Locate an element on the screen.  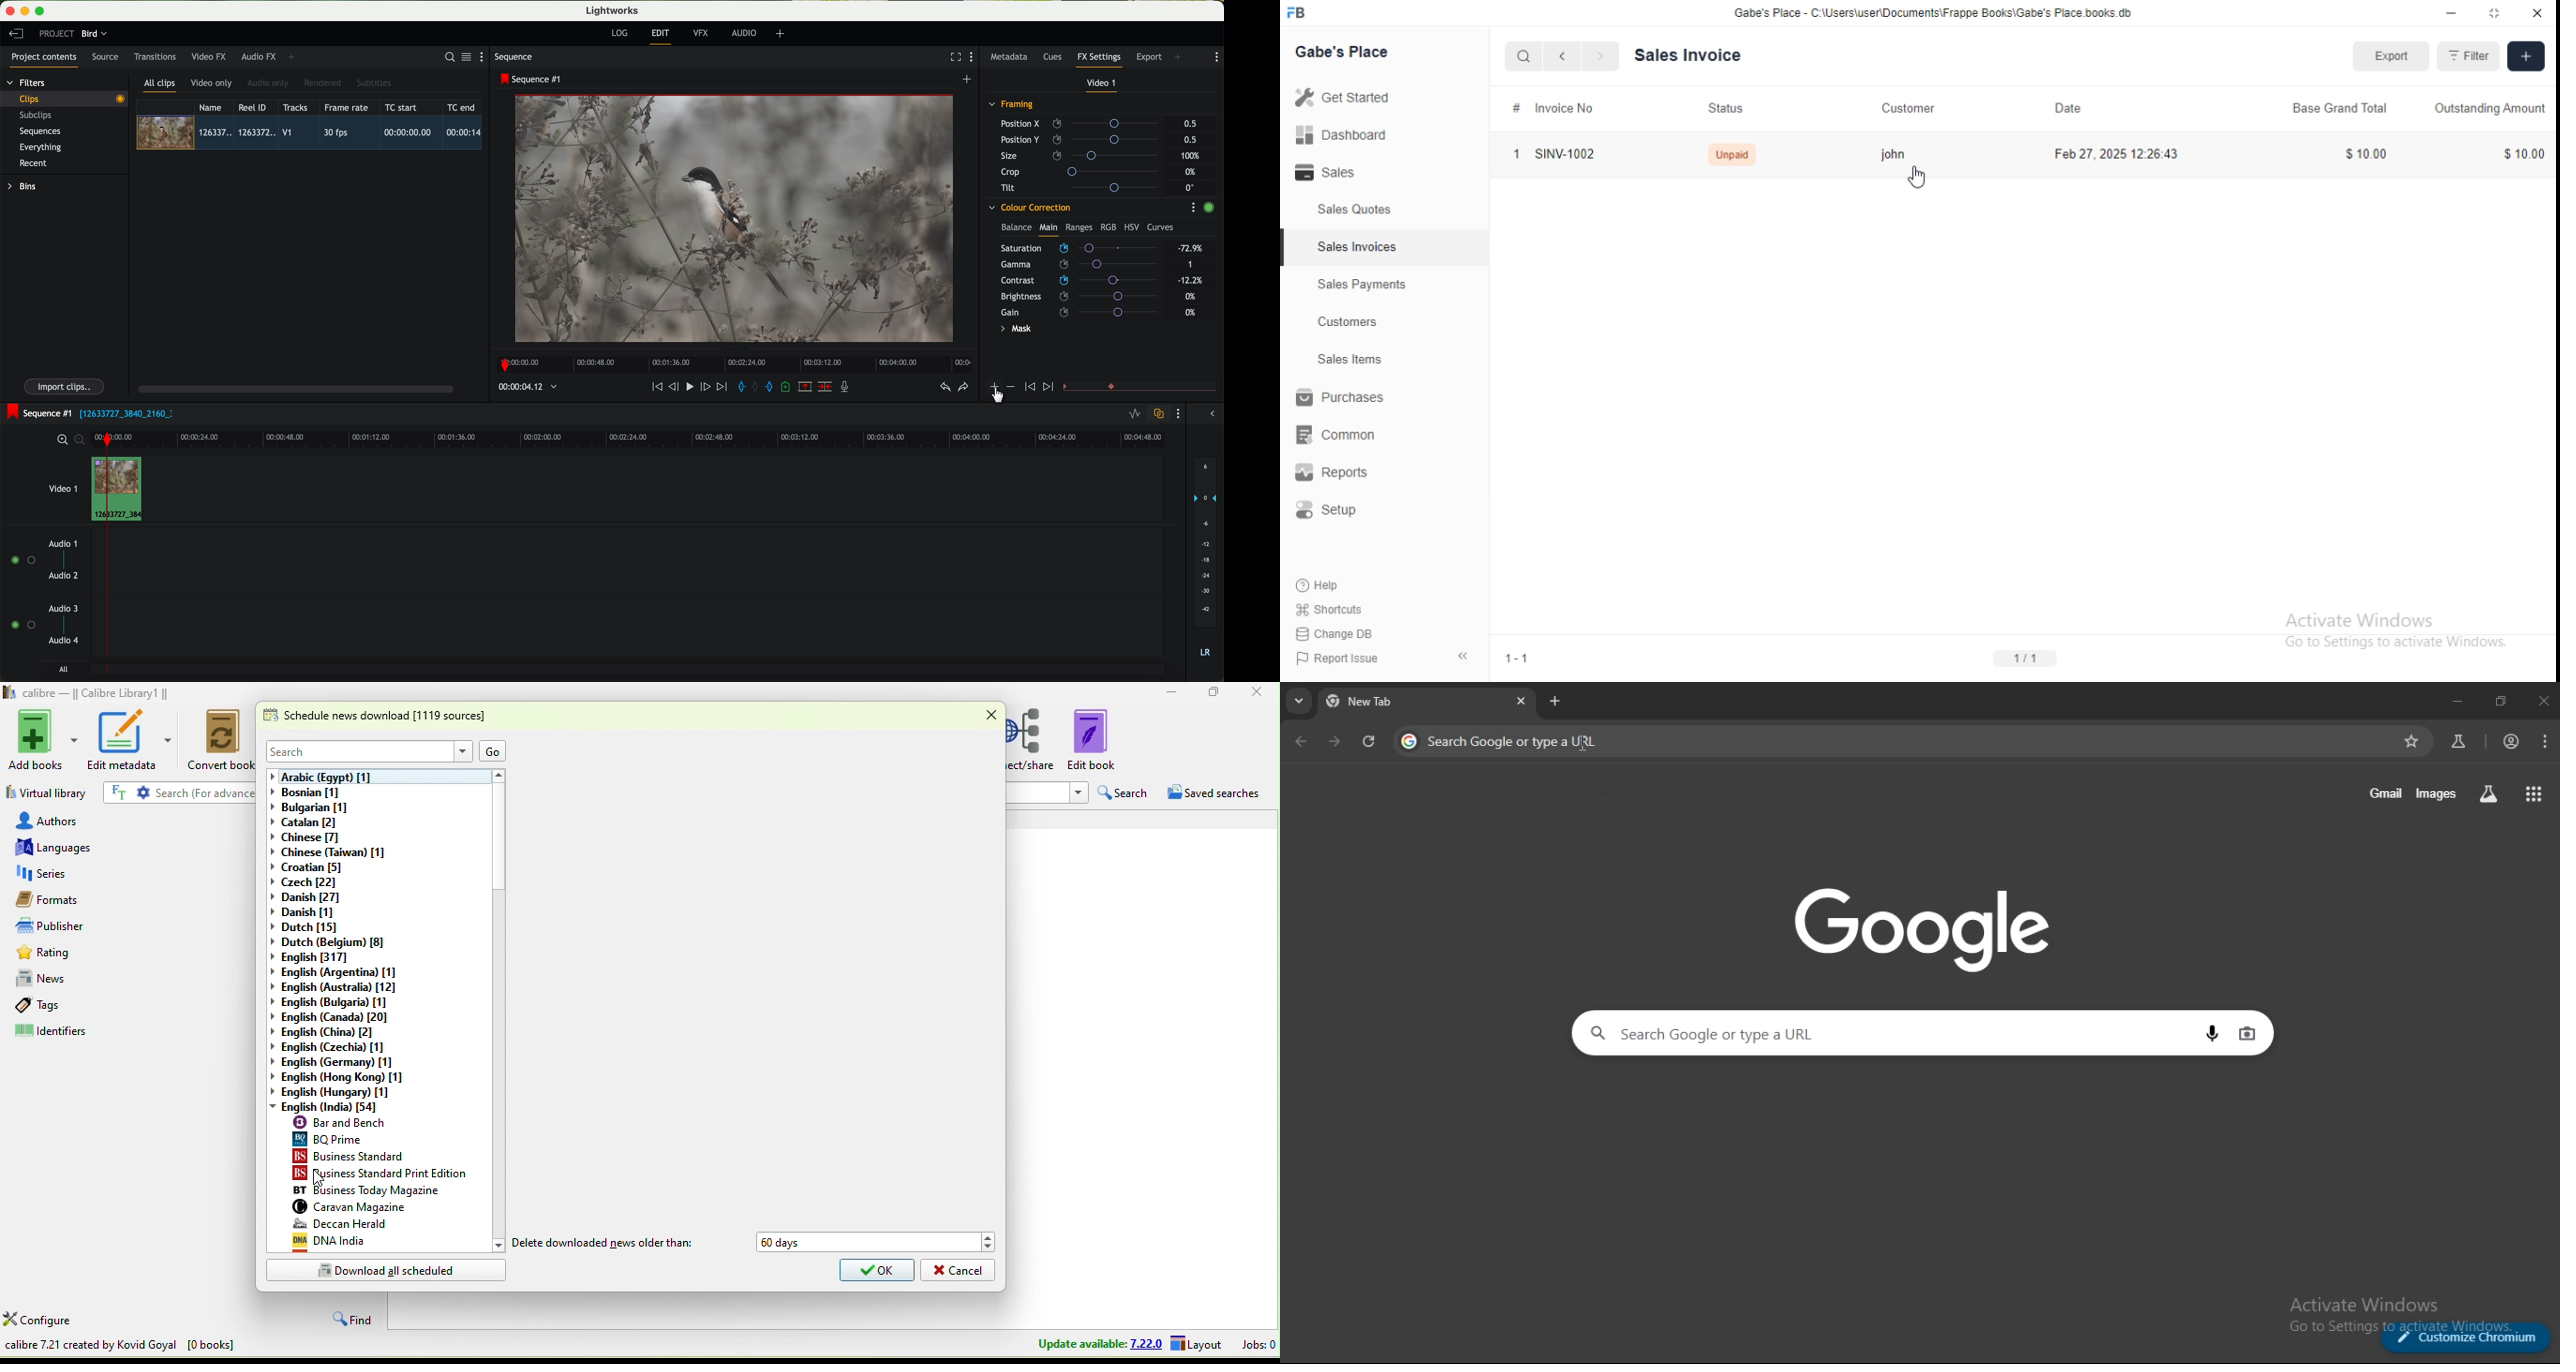
get started is located at coordinates (1343, 98).